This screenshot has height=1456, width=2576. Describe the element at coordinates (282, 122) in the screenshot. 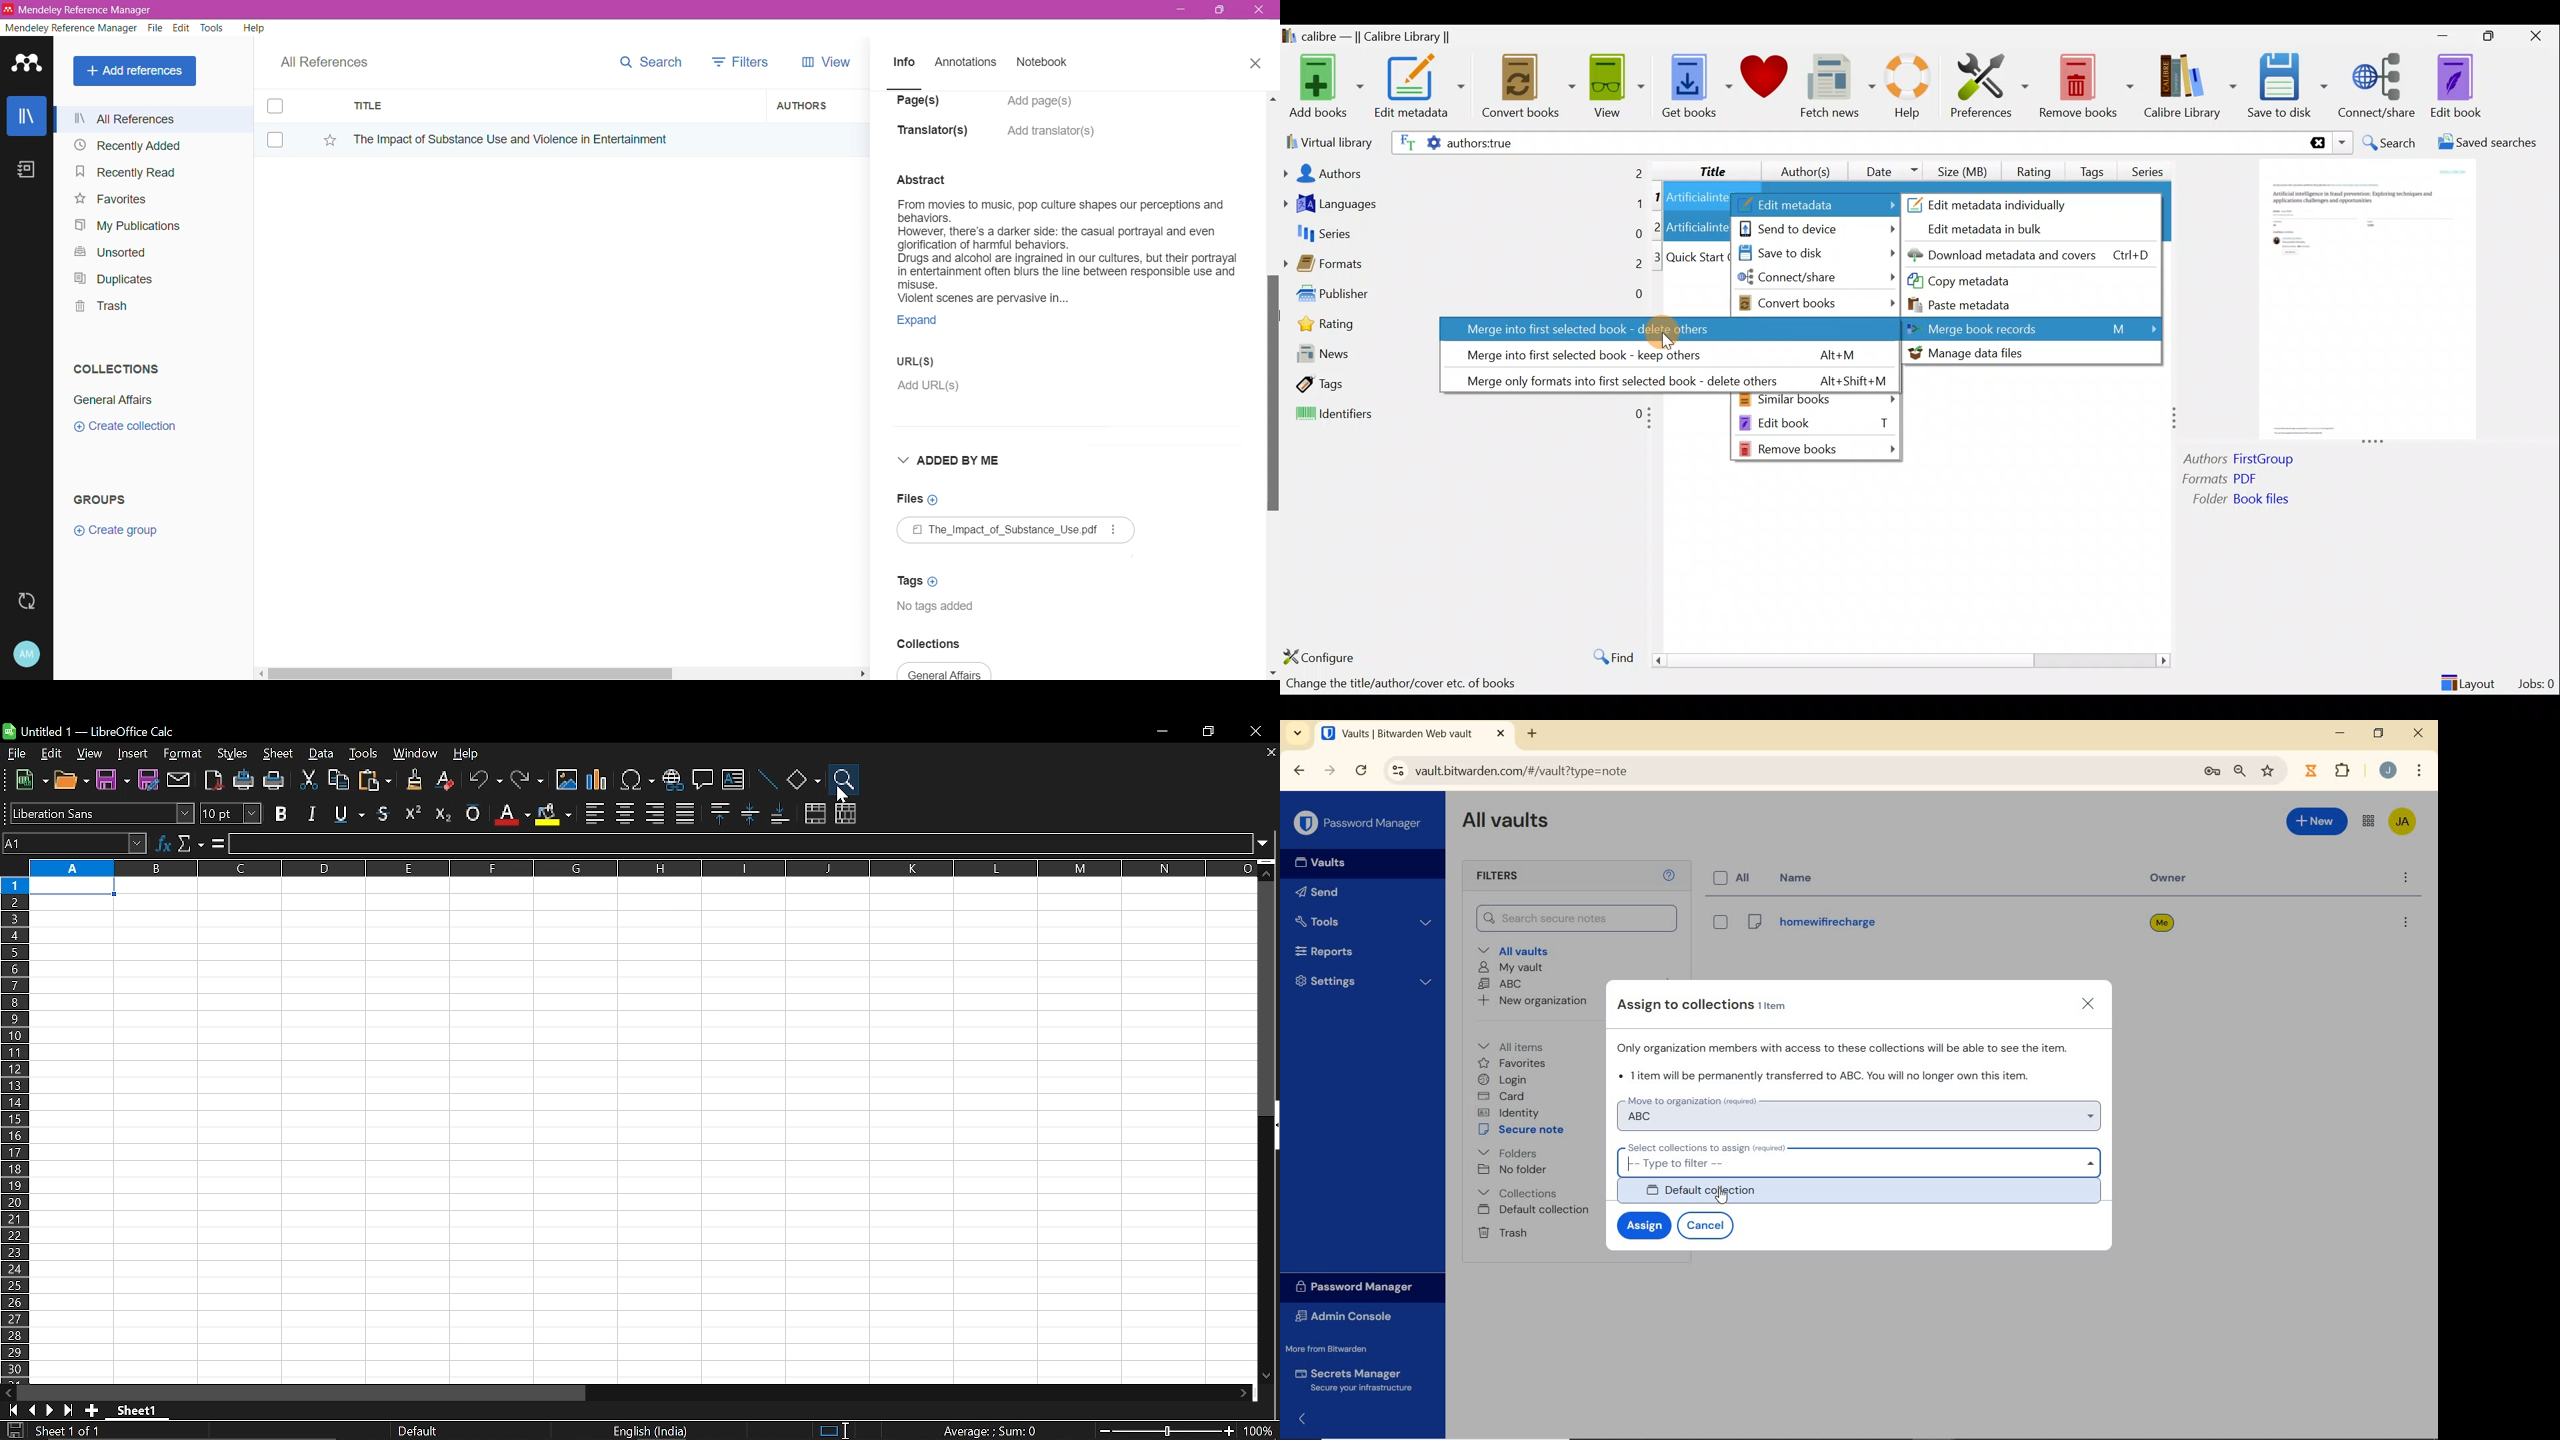

I see `Click to select item(s)` at that location.